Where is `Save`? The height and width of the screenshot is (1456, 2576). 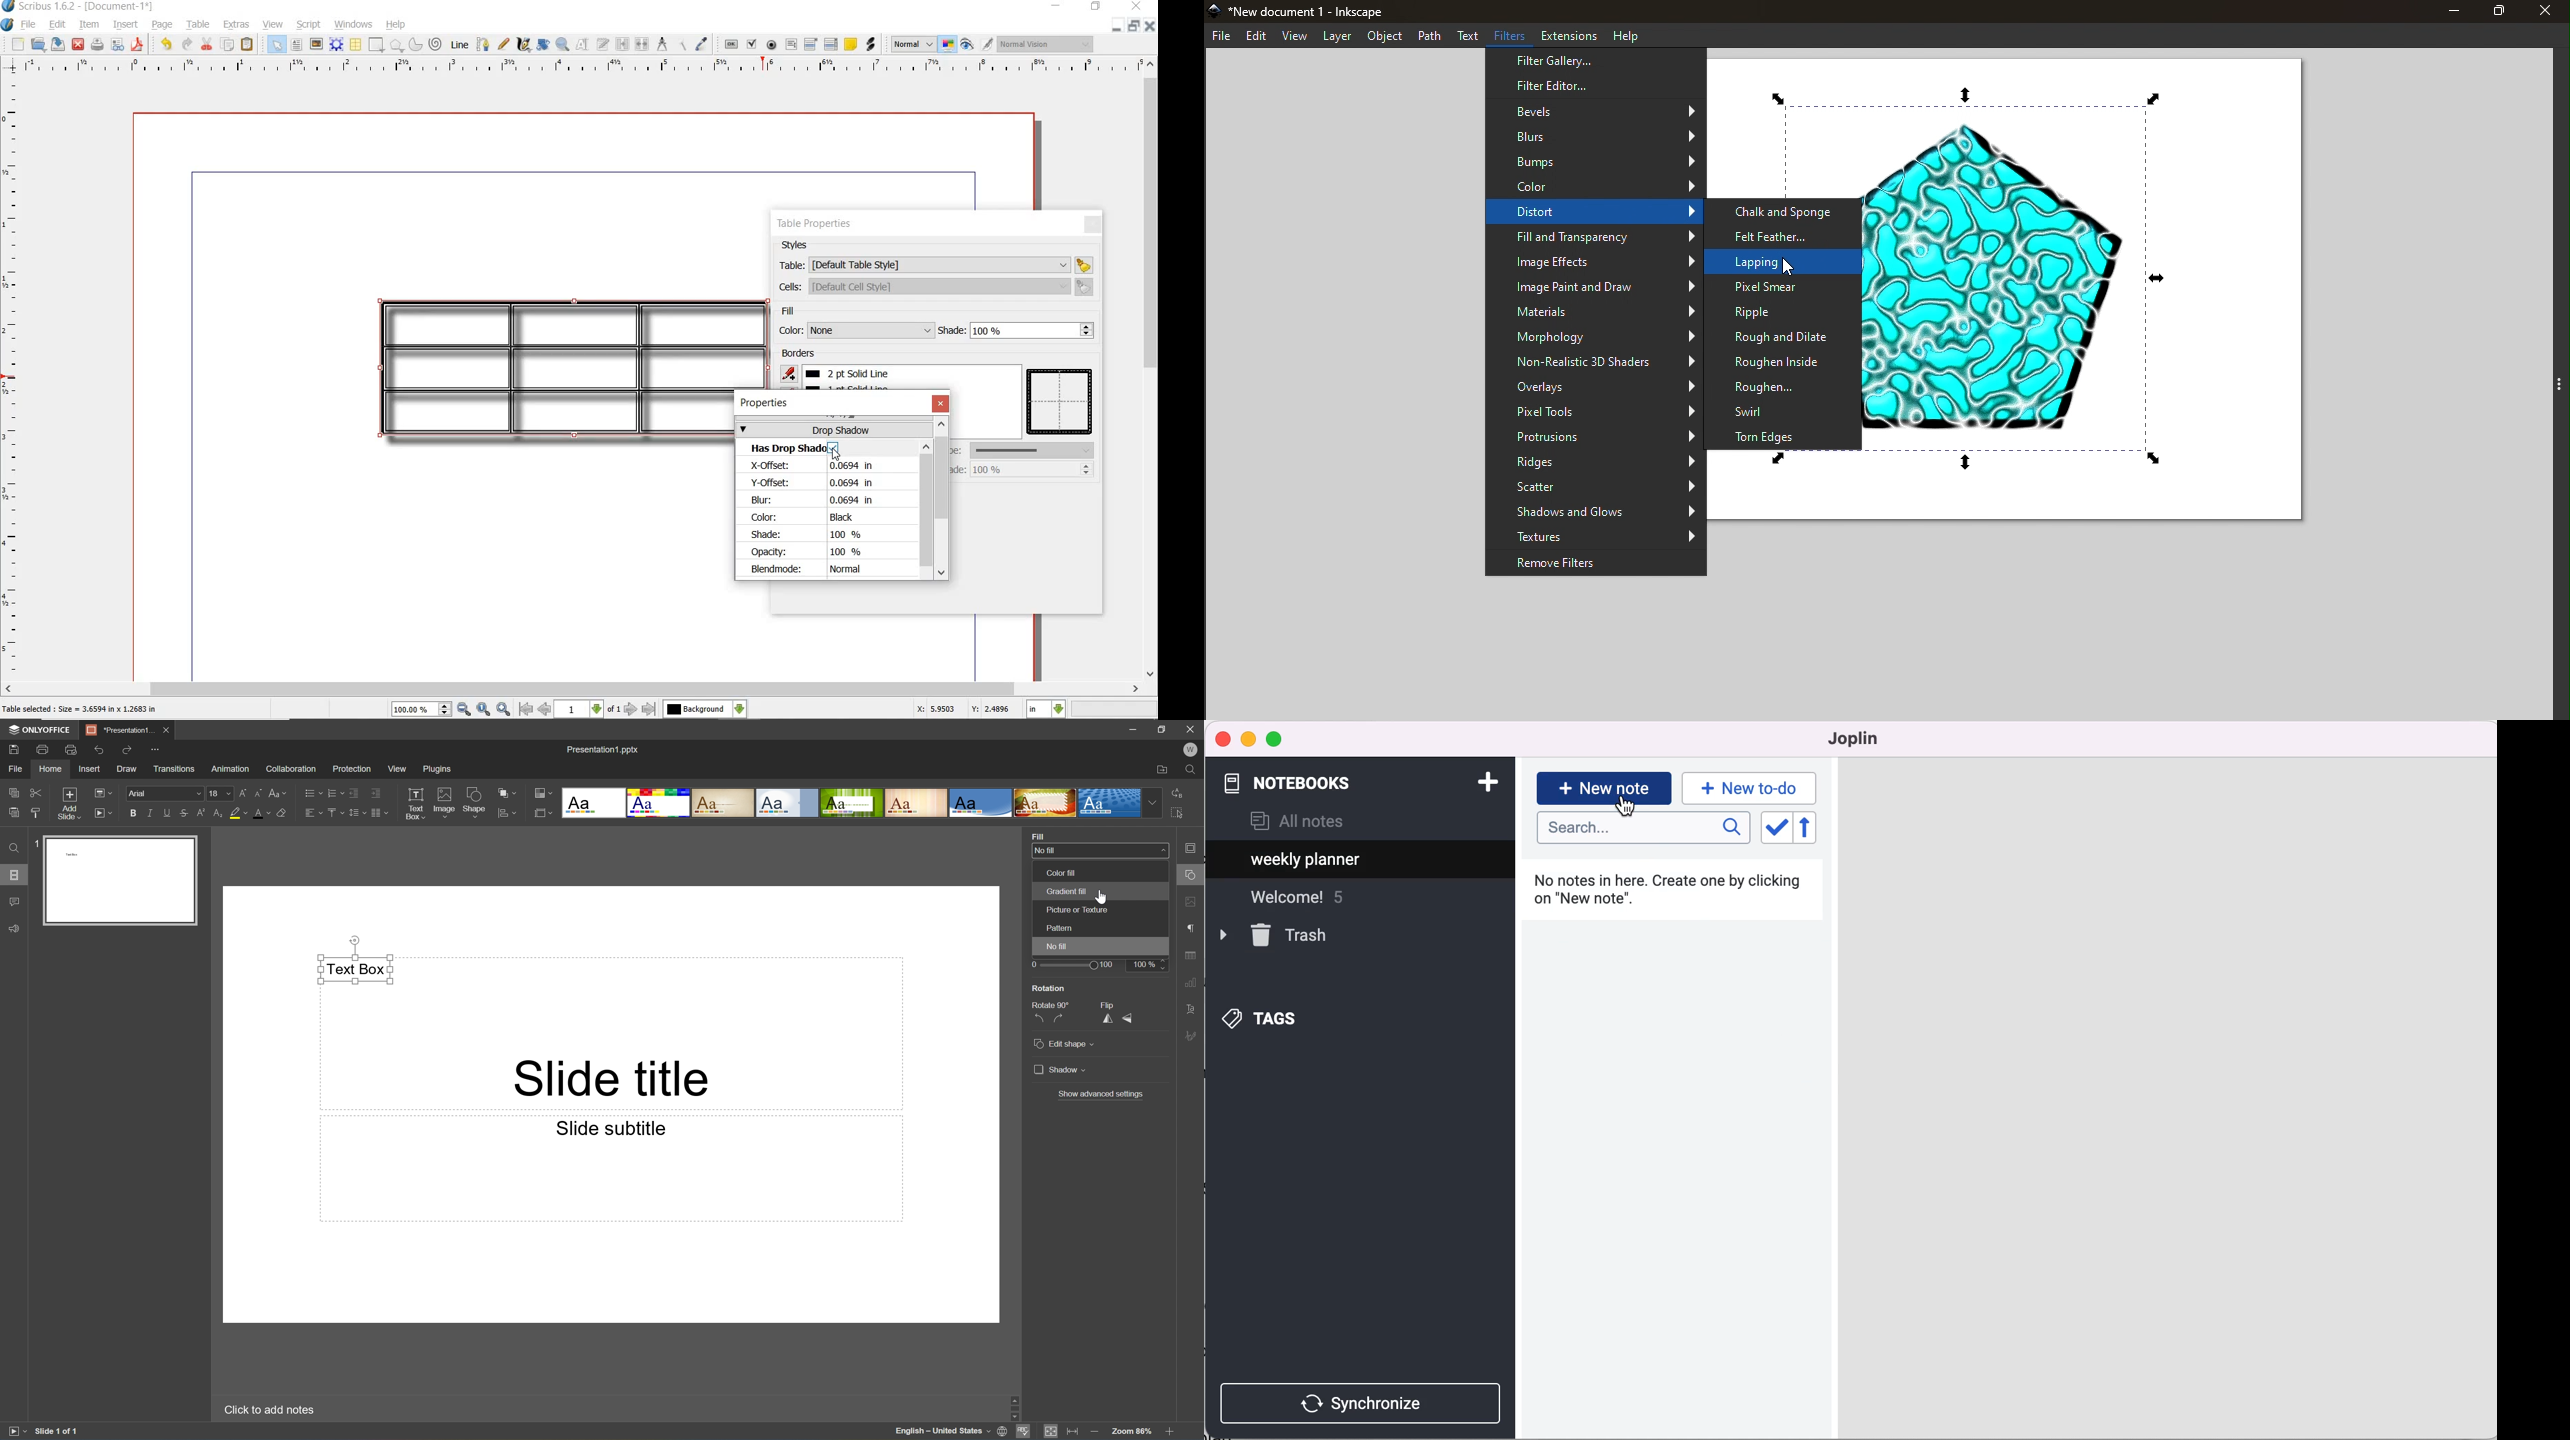 Save is located at coordinates (13, 750).